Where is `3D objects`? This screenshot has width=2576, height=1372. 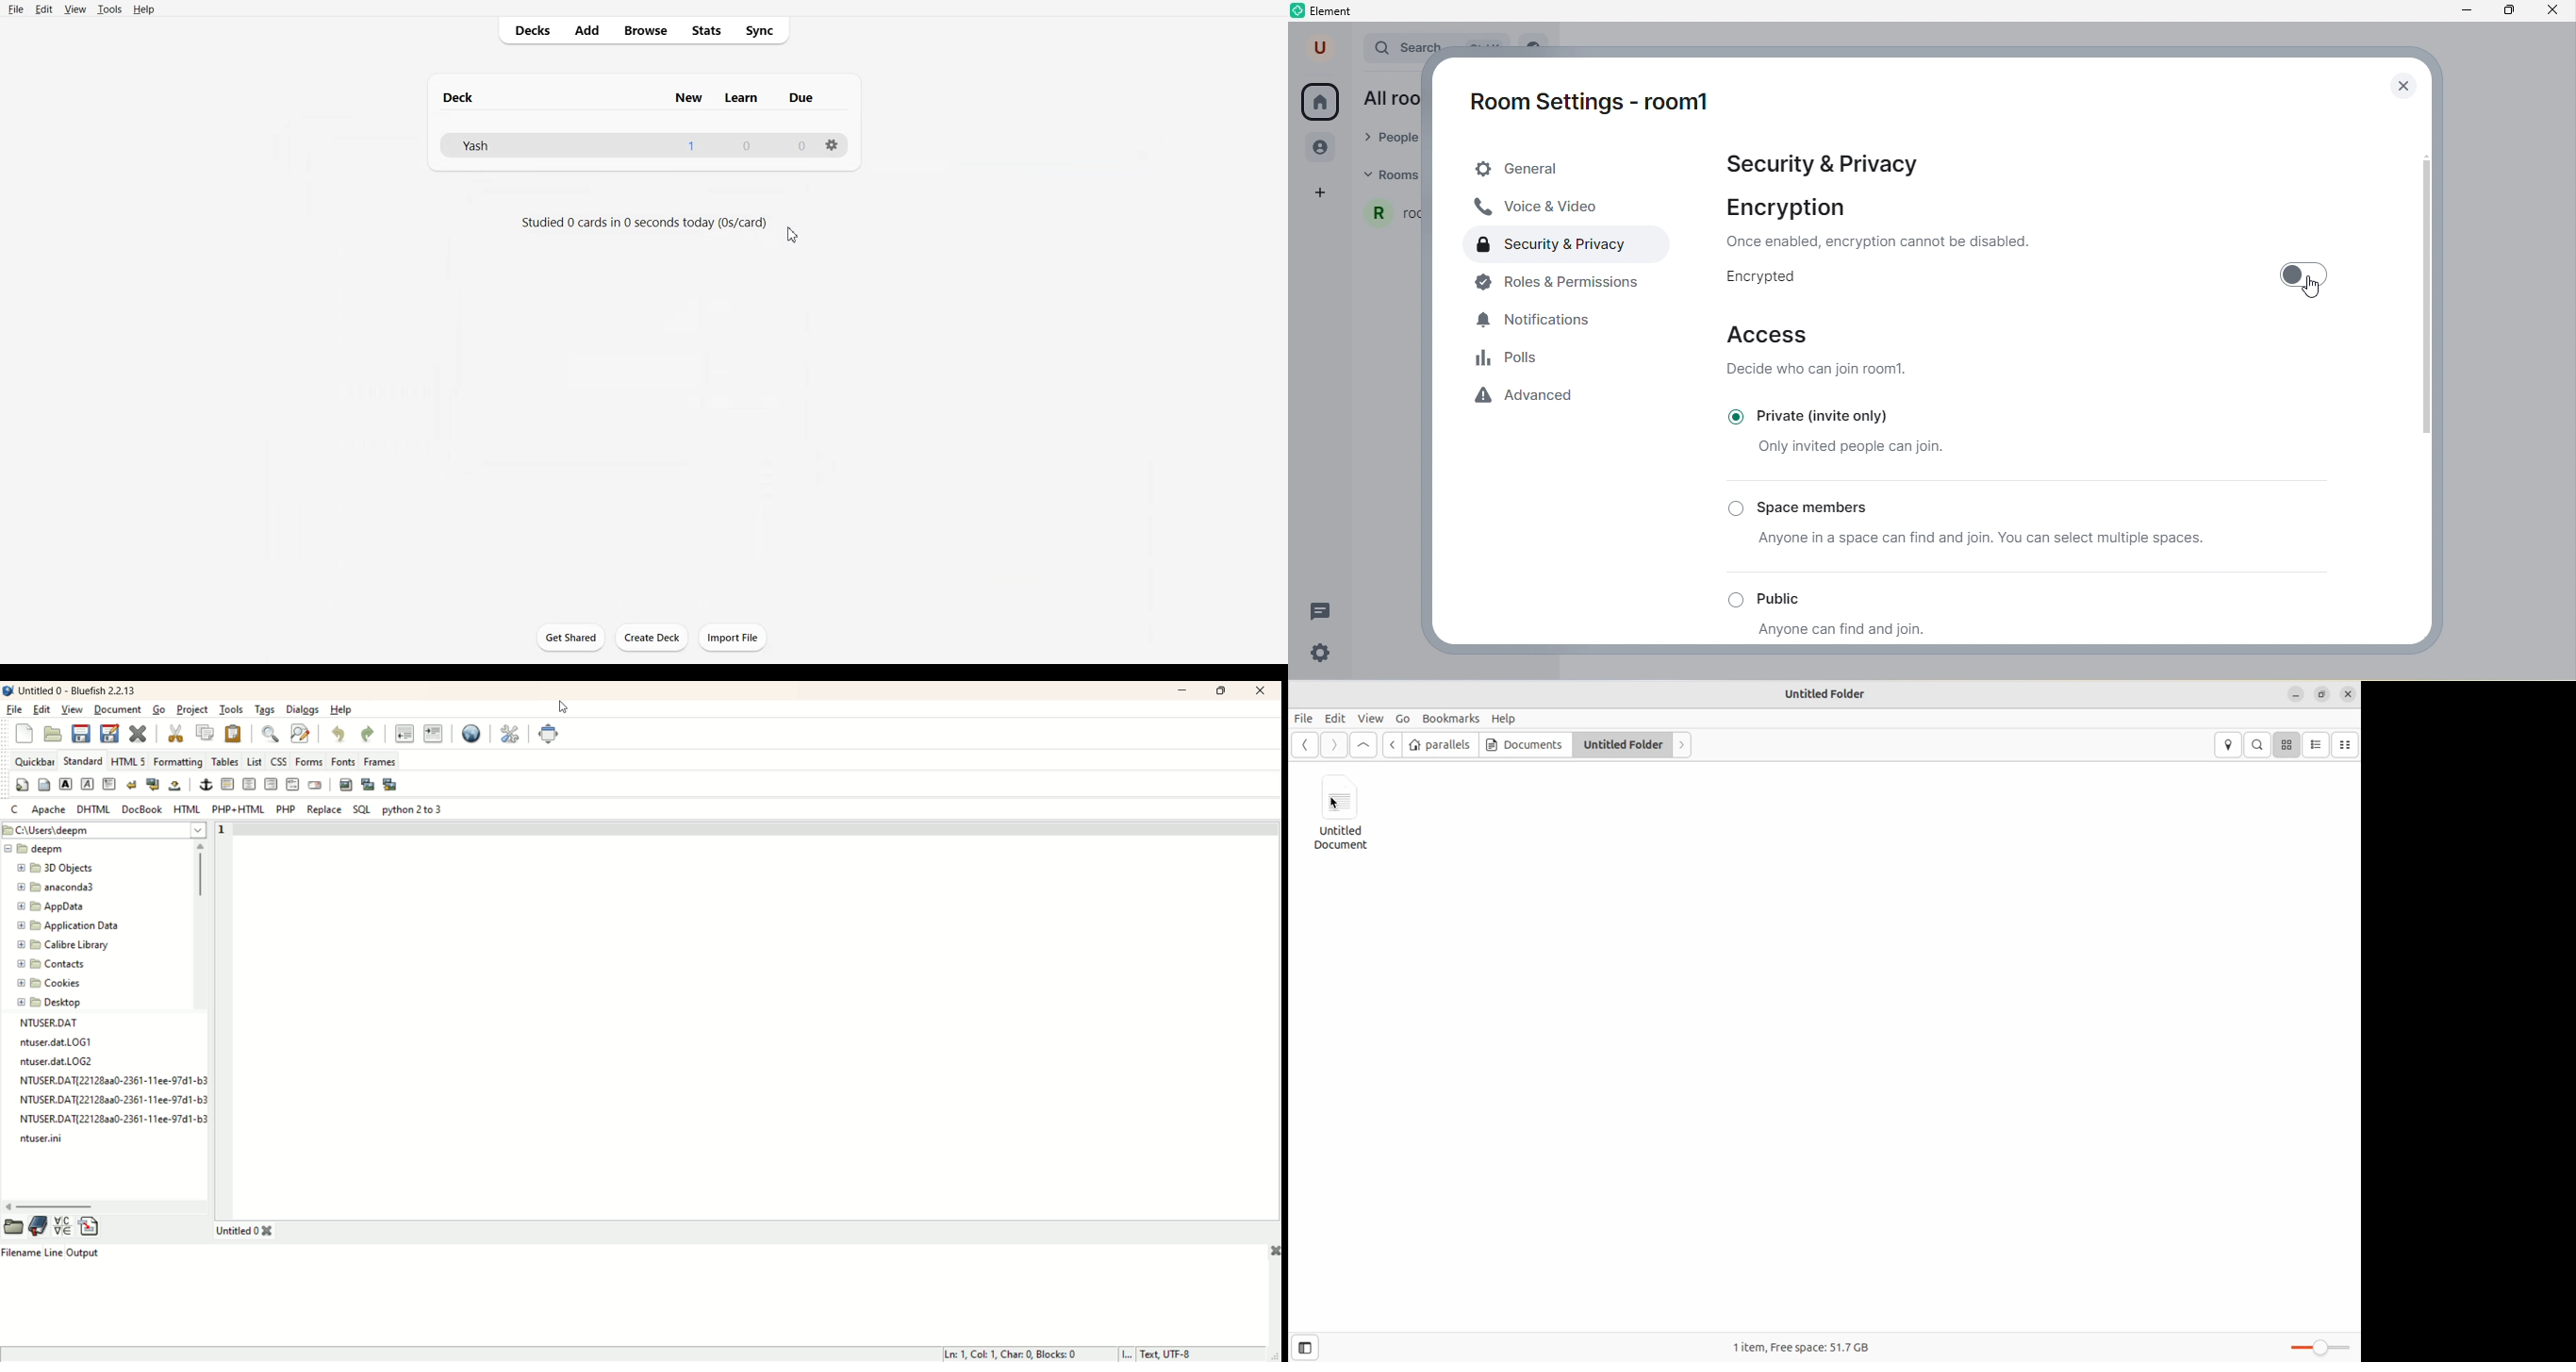
3D objects is located at coordinates (58, 869).